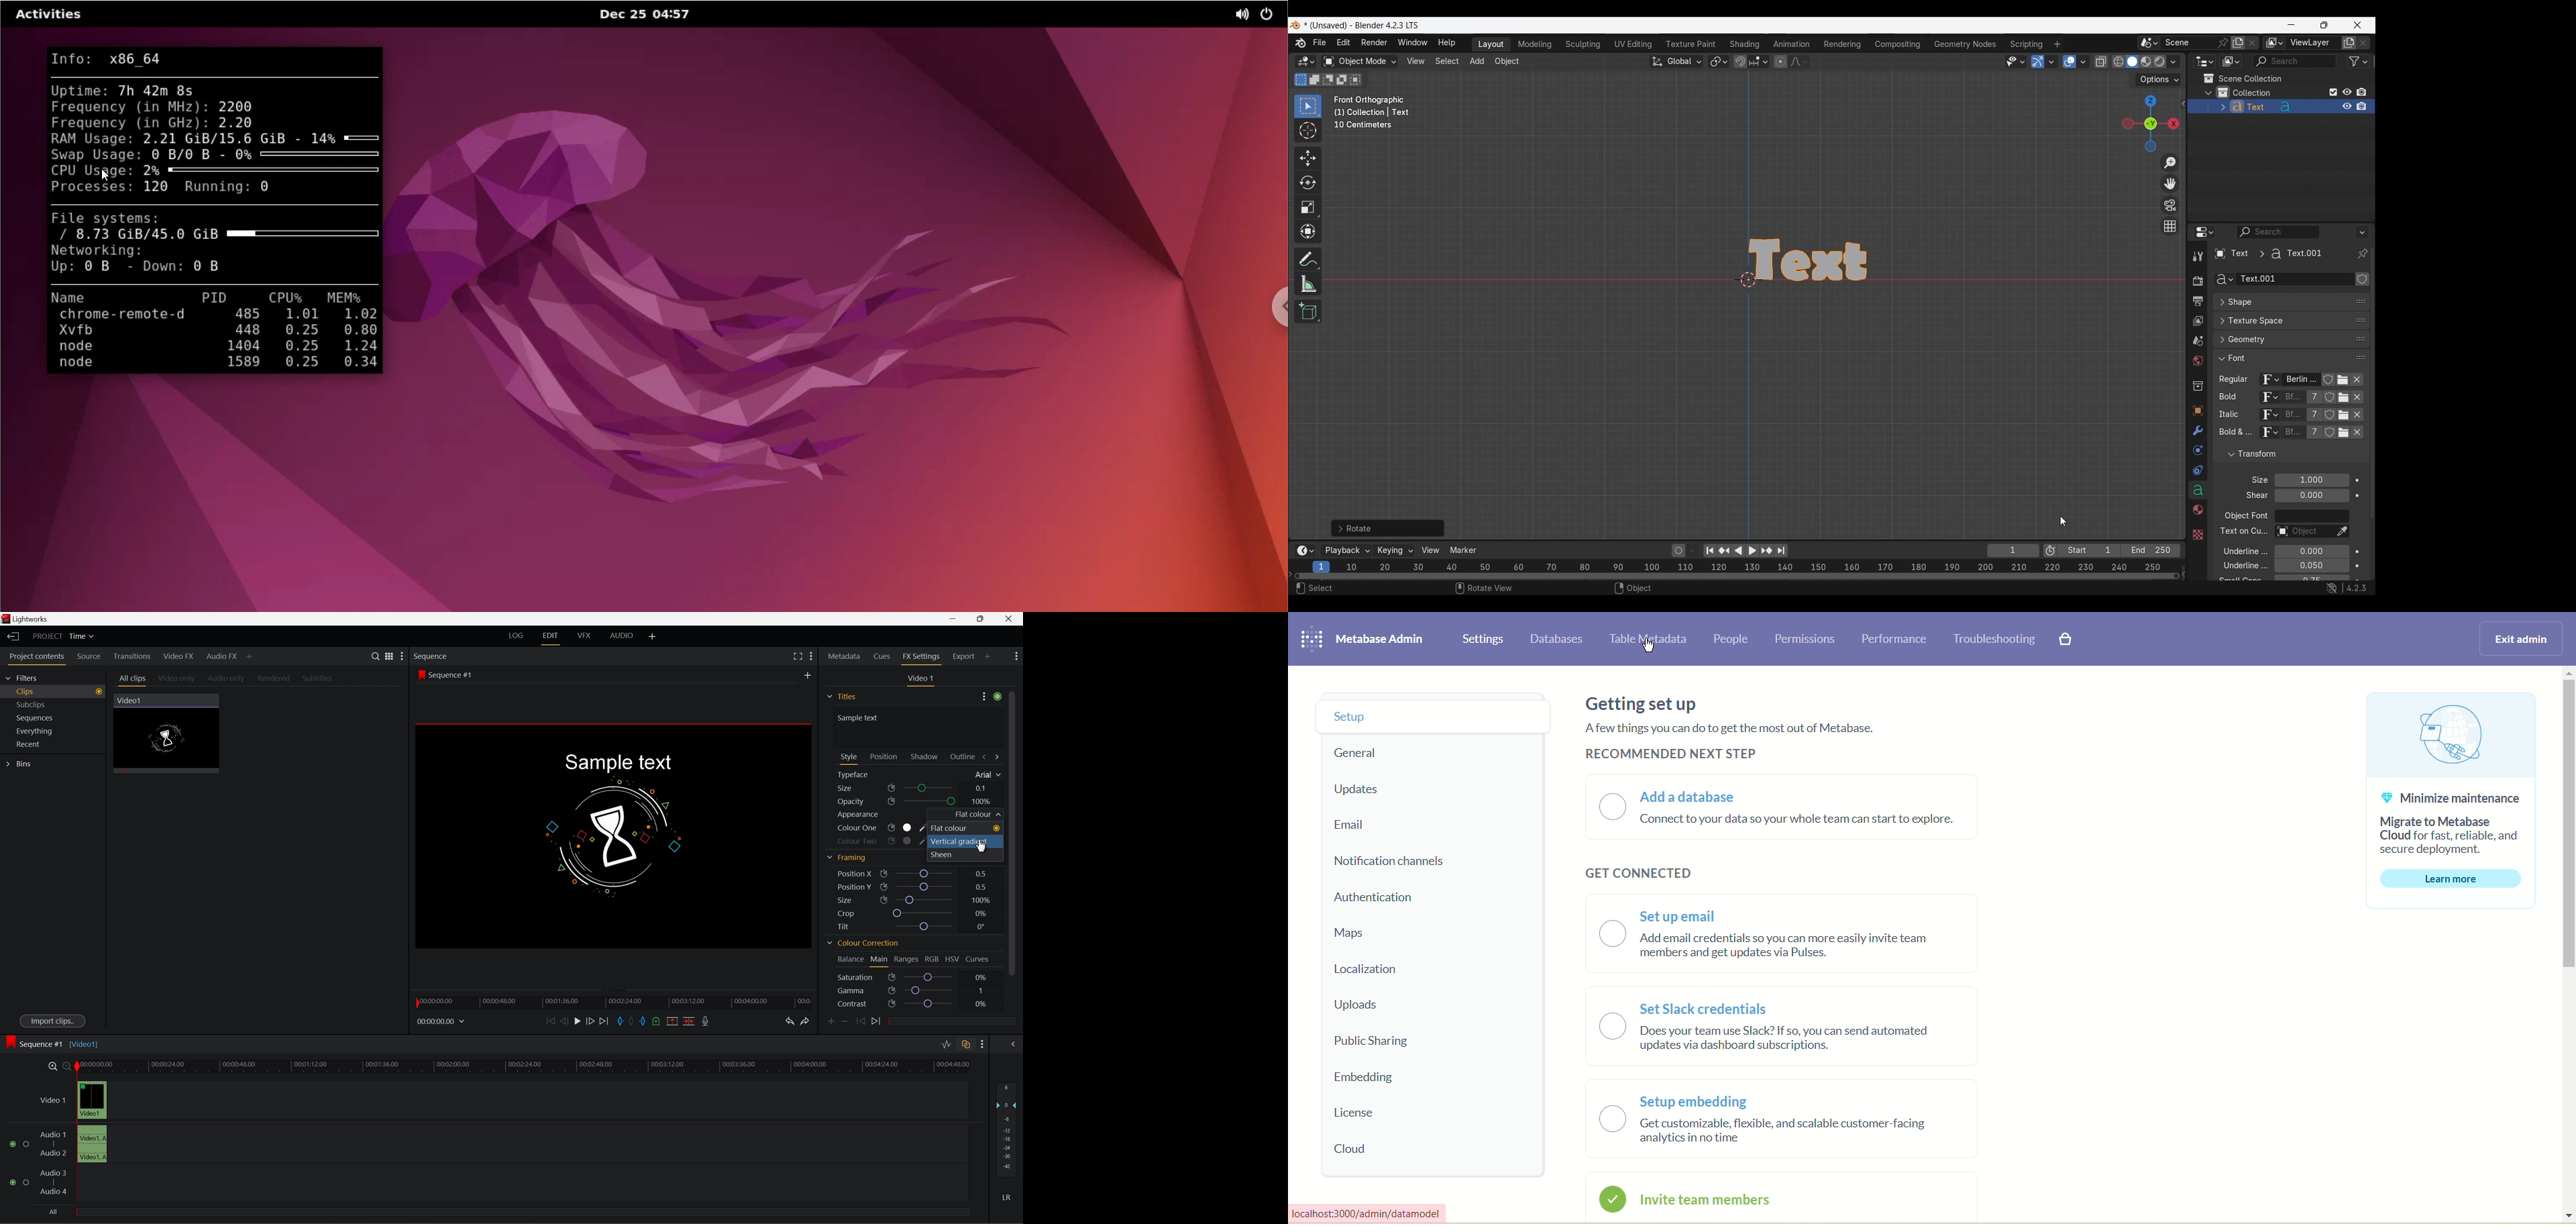 This screenshot has width=2576, height=1232. I want to click on HSV, so click(951, 960).